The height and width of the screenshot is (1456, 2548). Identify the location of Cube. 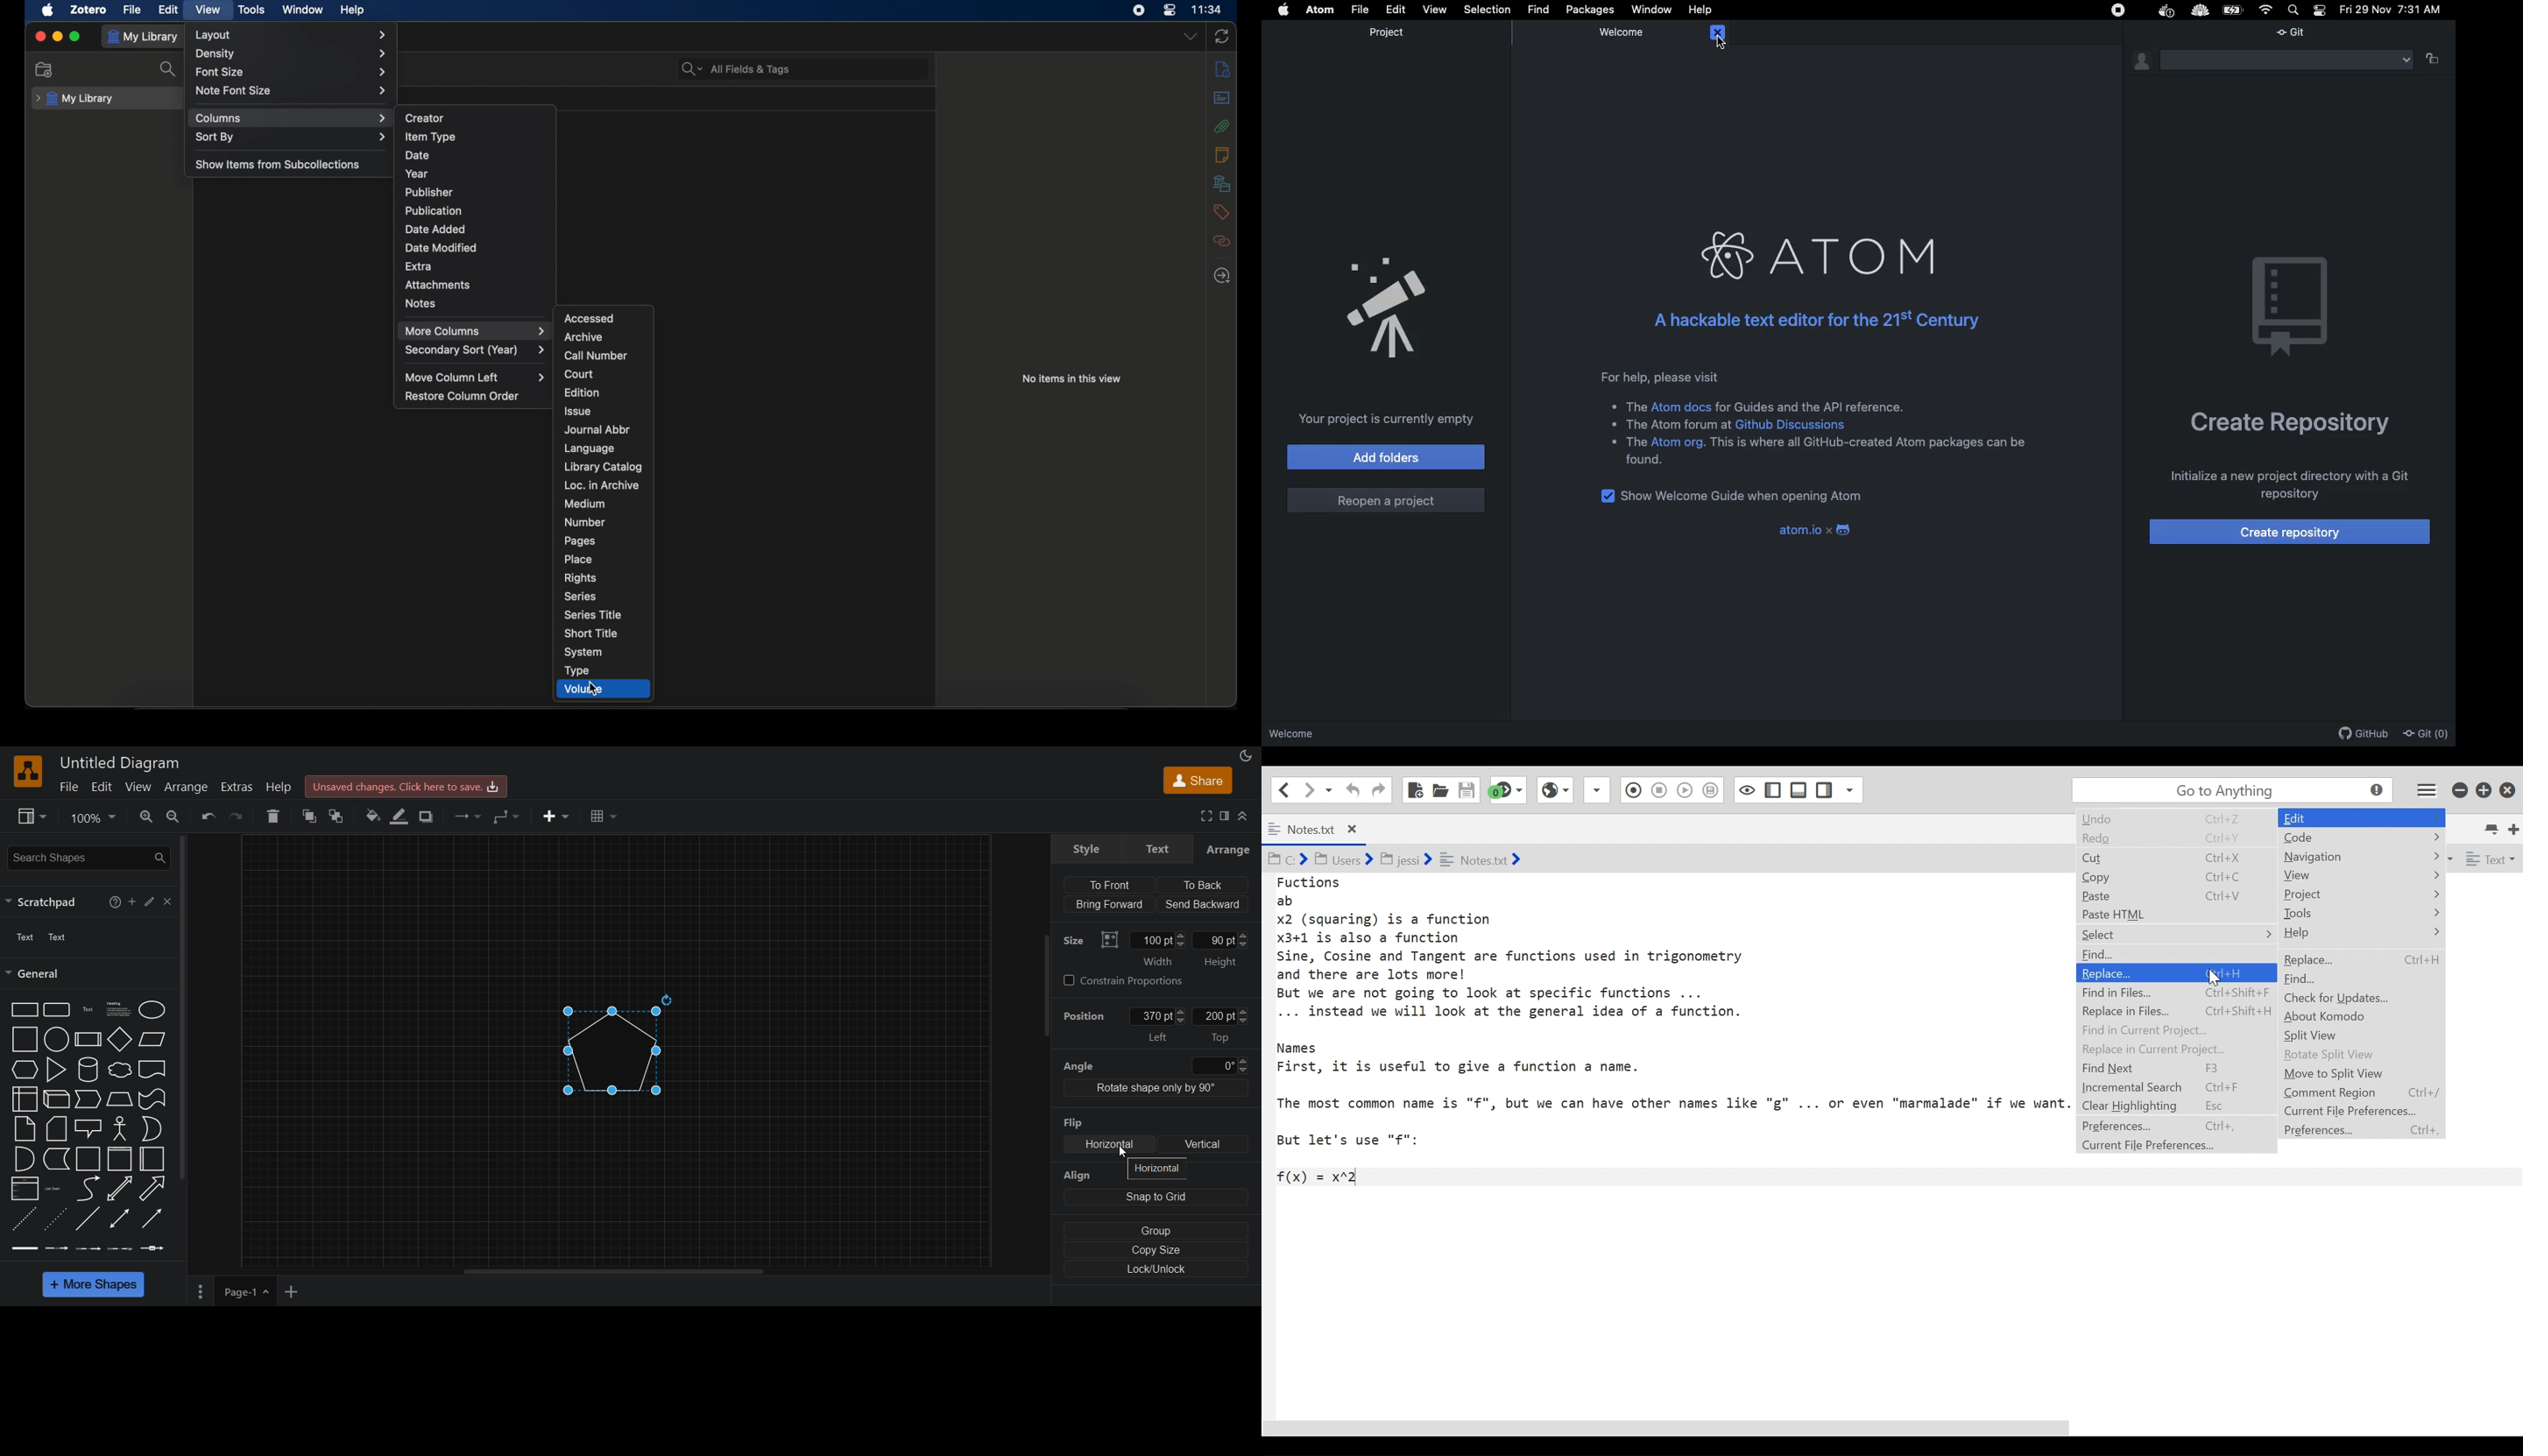
(57, 1099).